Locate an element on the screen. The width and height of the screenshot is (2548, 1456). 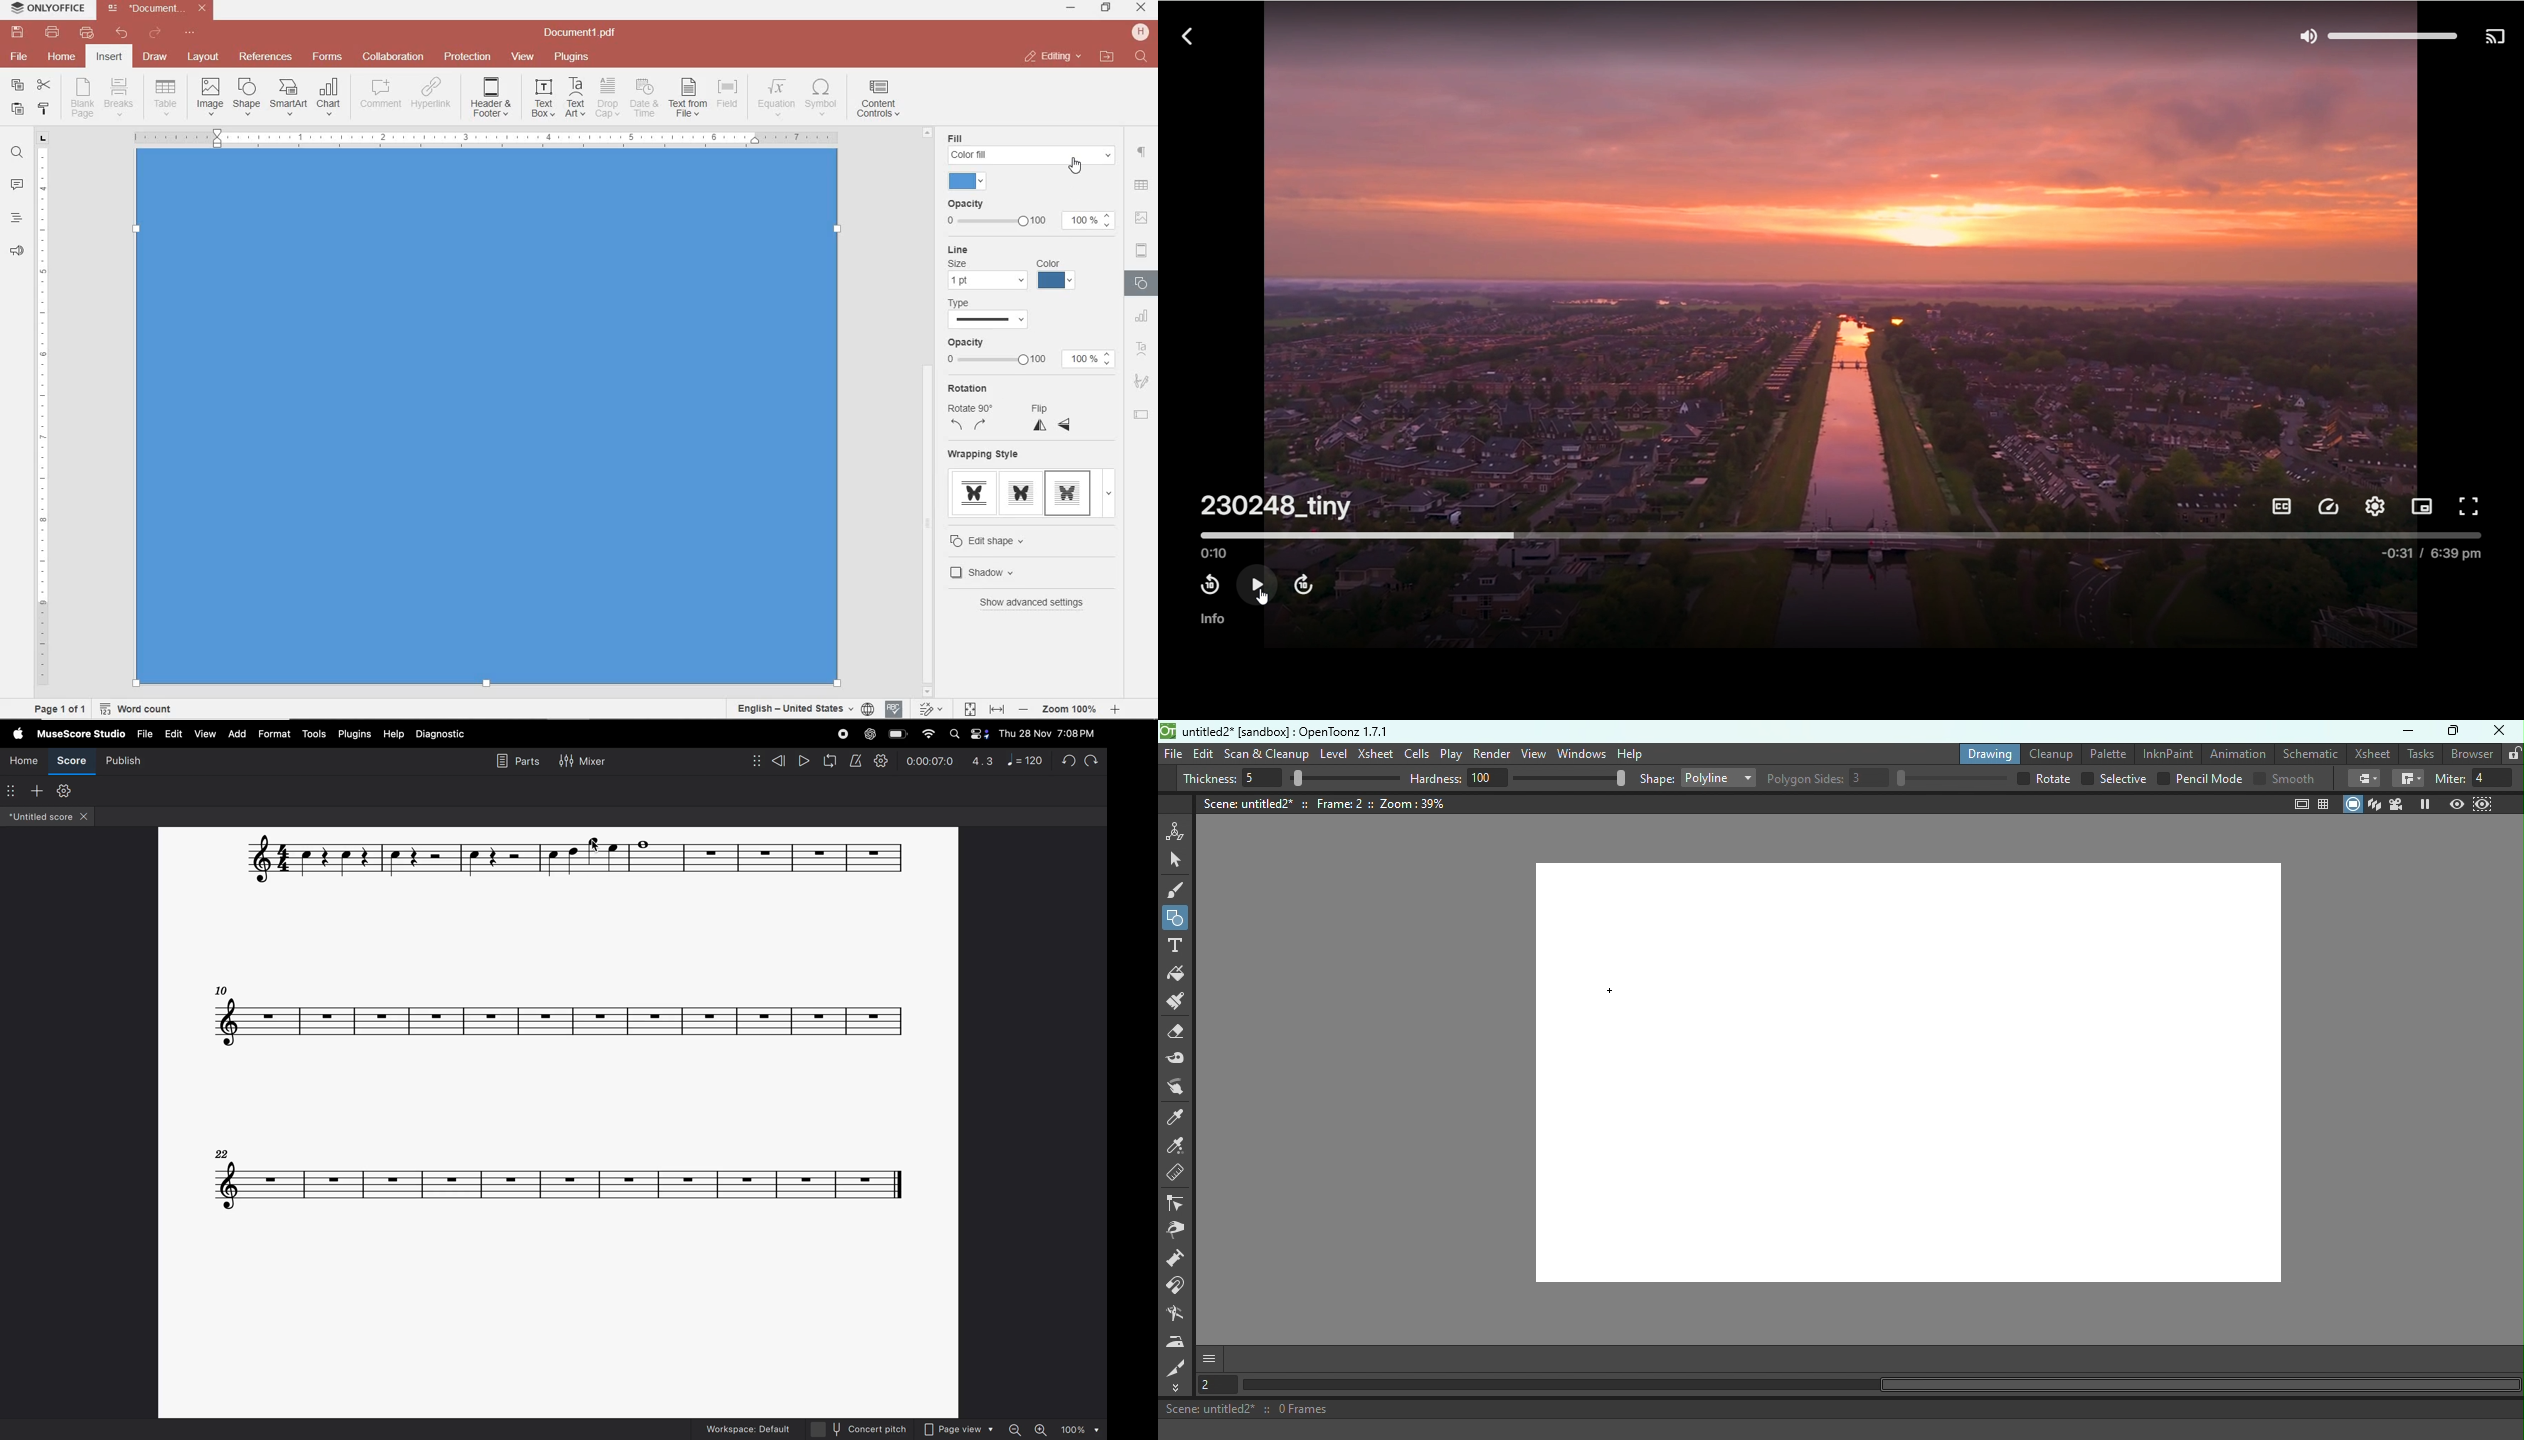
set document language is located at coordinates (804, 708).